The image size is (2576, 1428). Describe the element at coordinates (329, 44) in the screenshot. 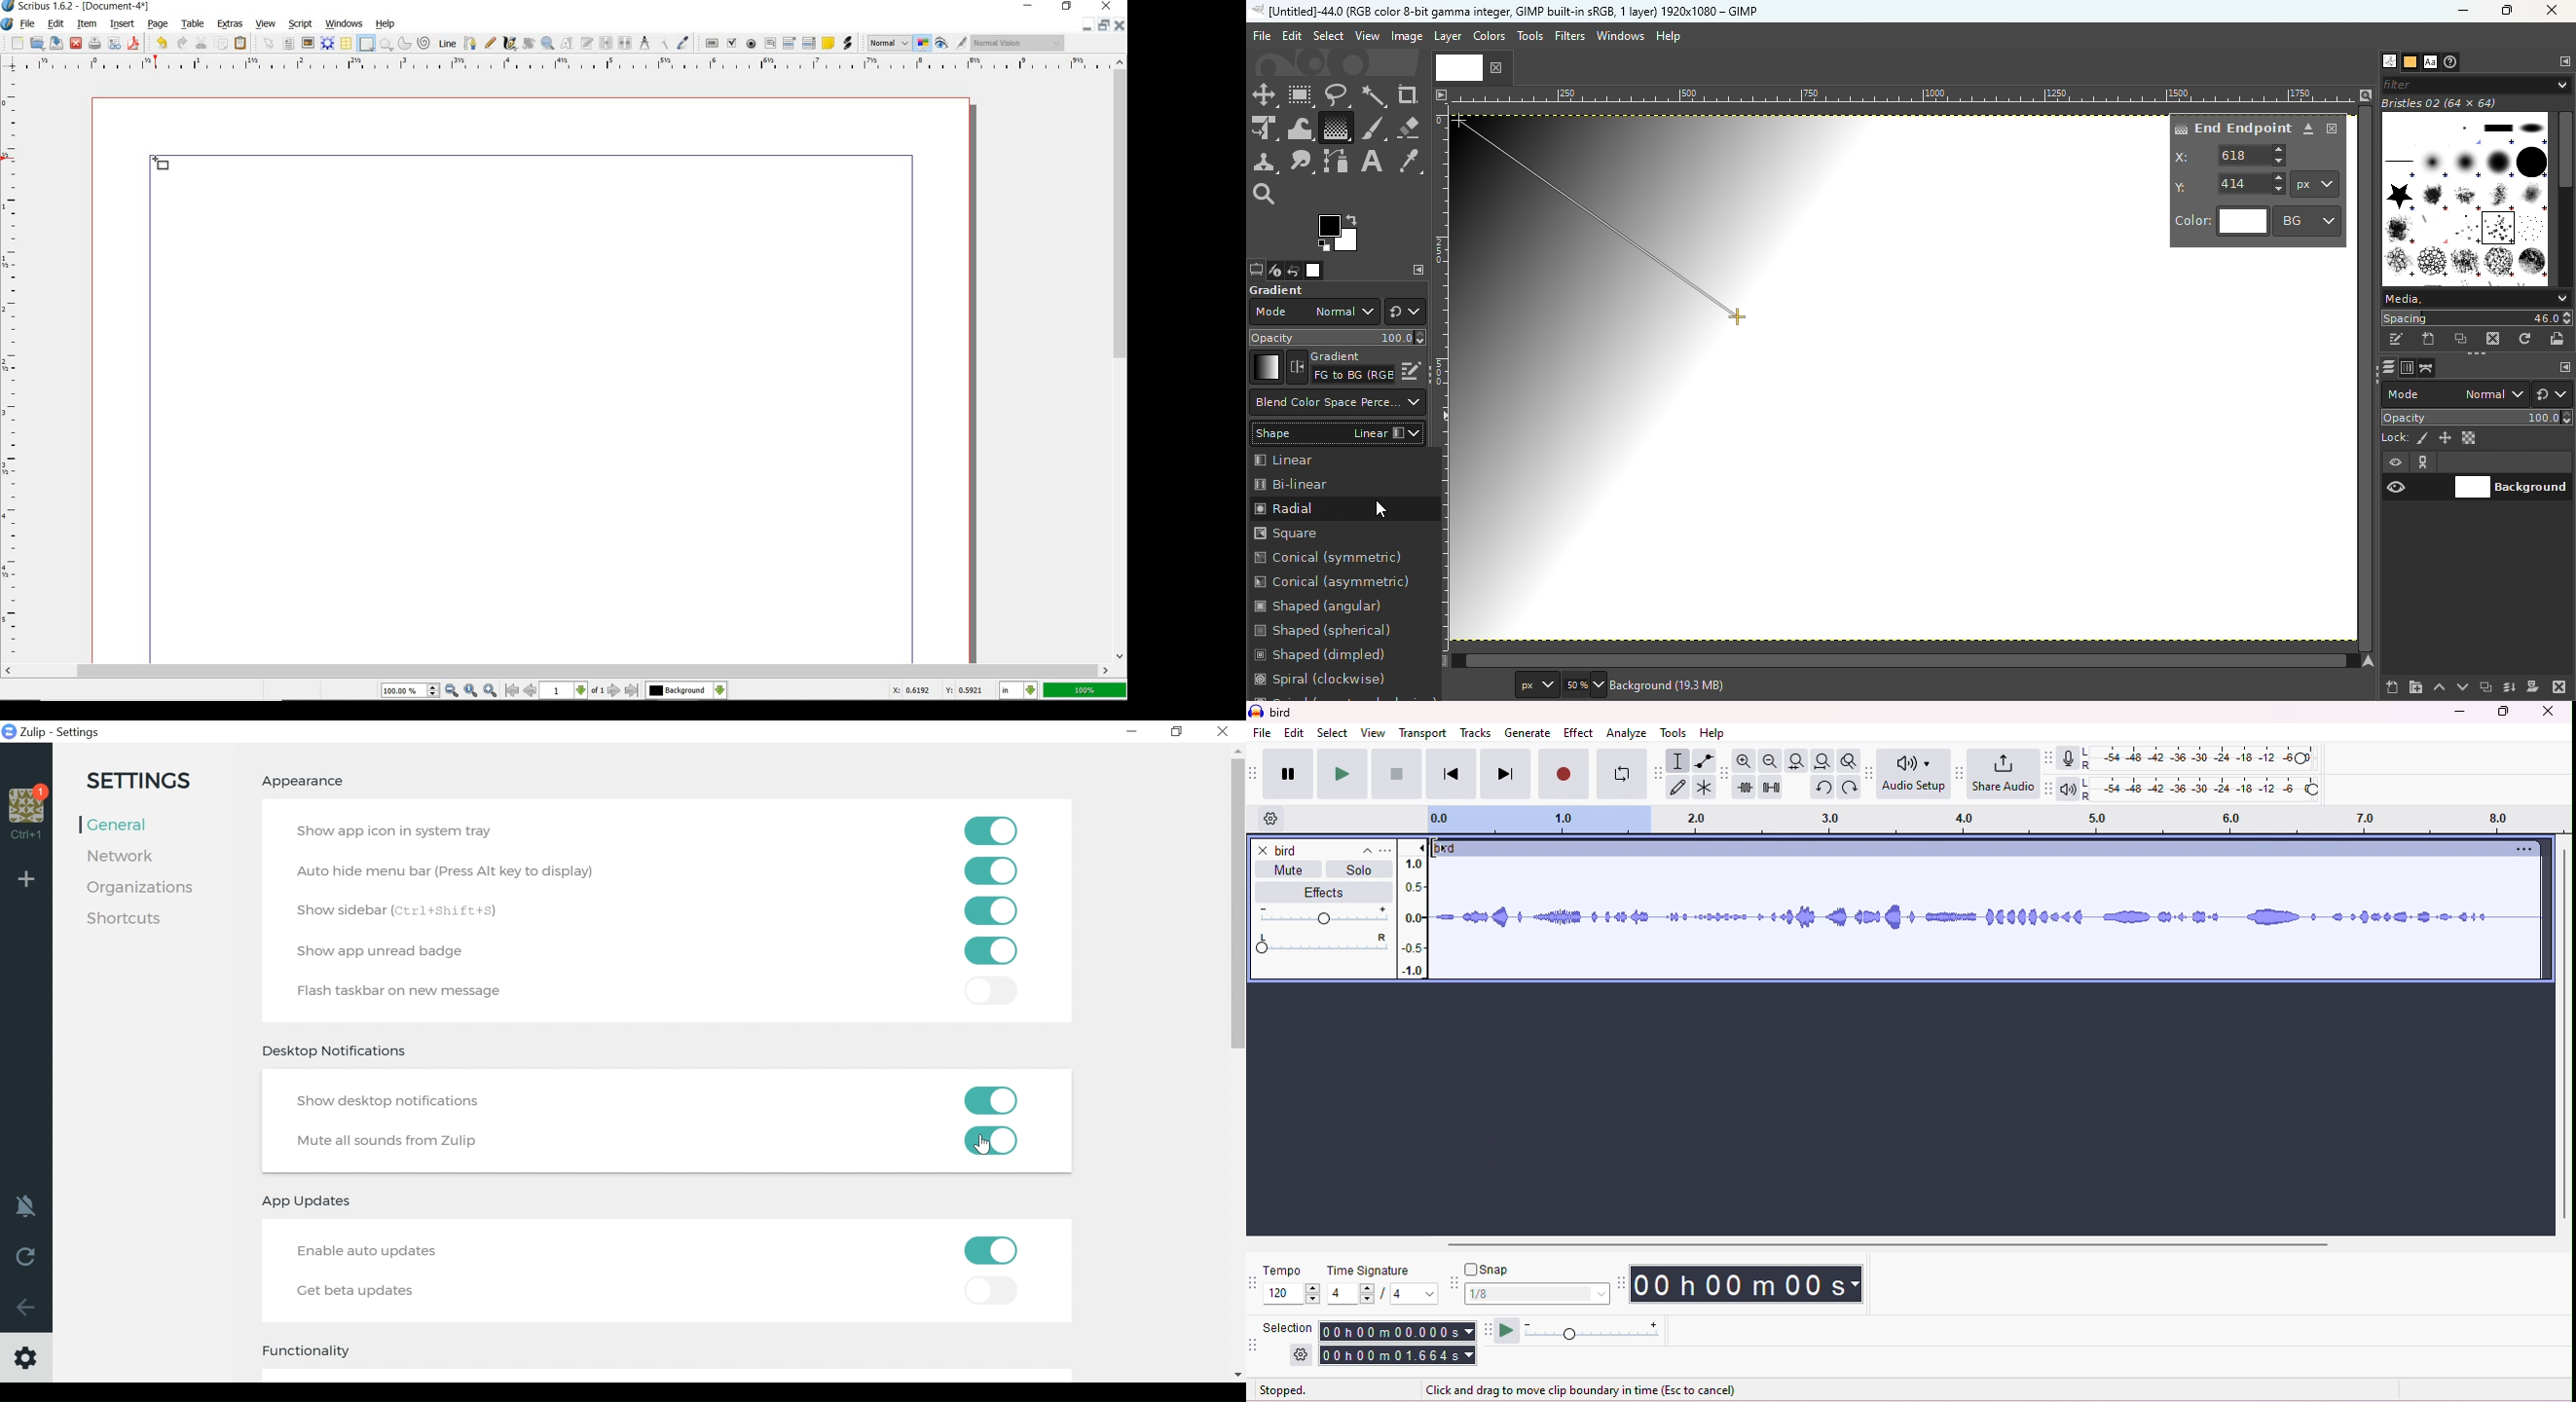

I see `render frame` at that location.